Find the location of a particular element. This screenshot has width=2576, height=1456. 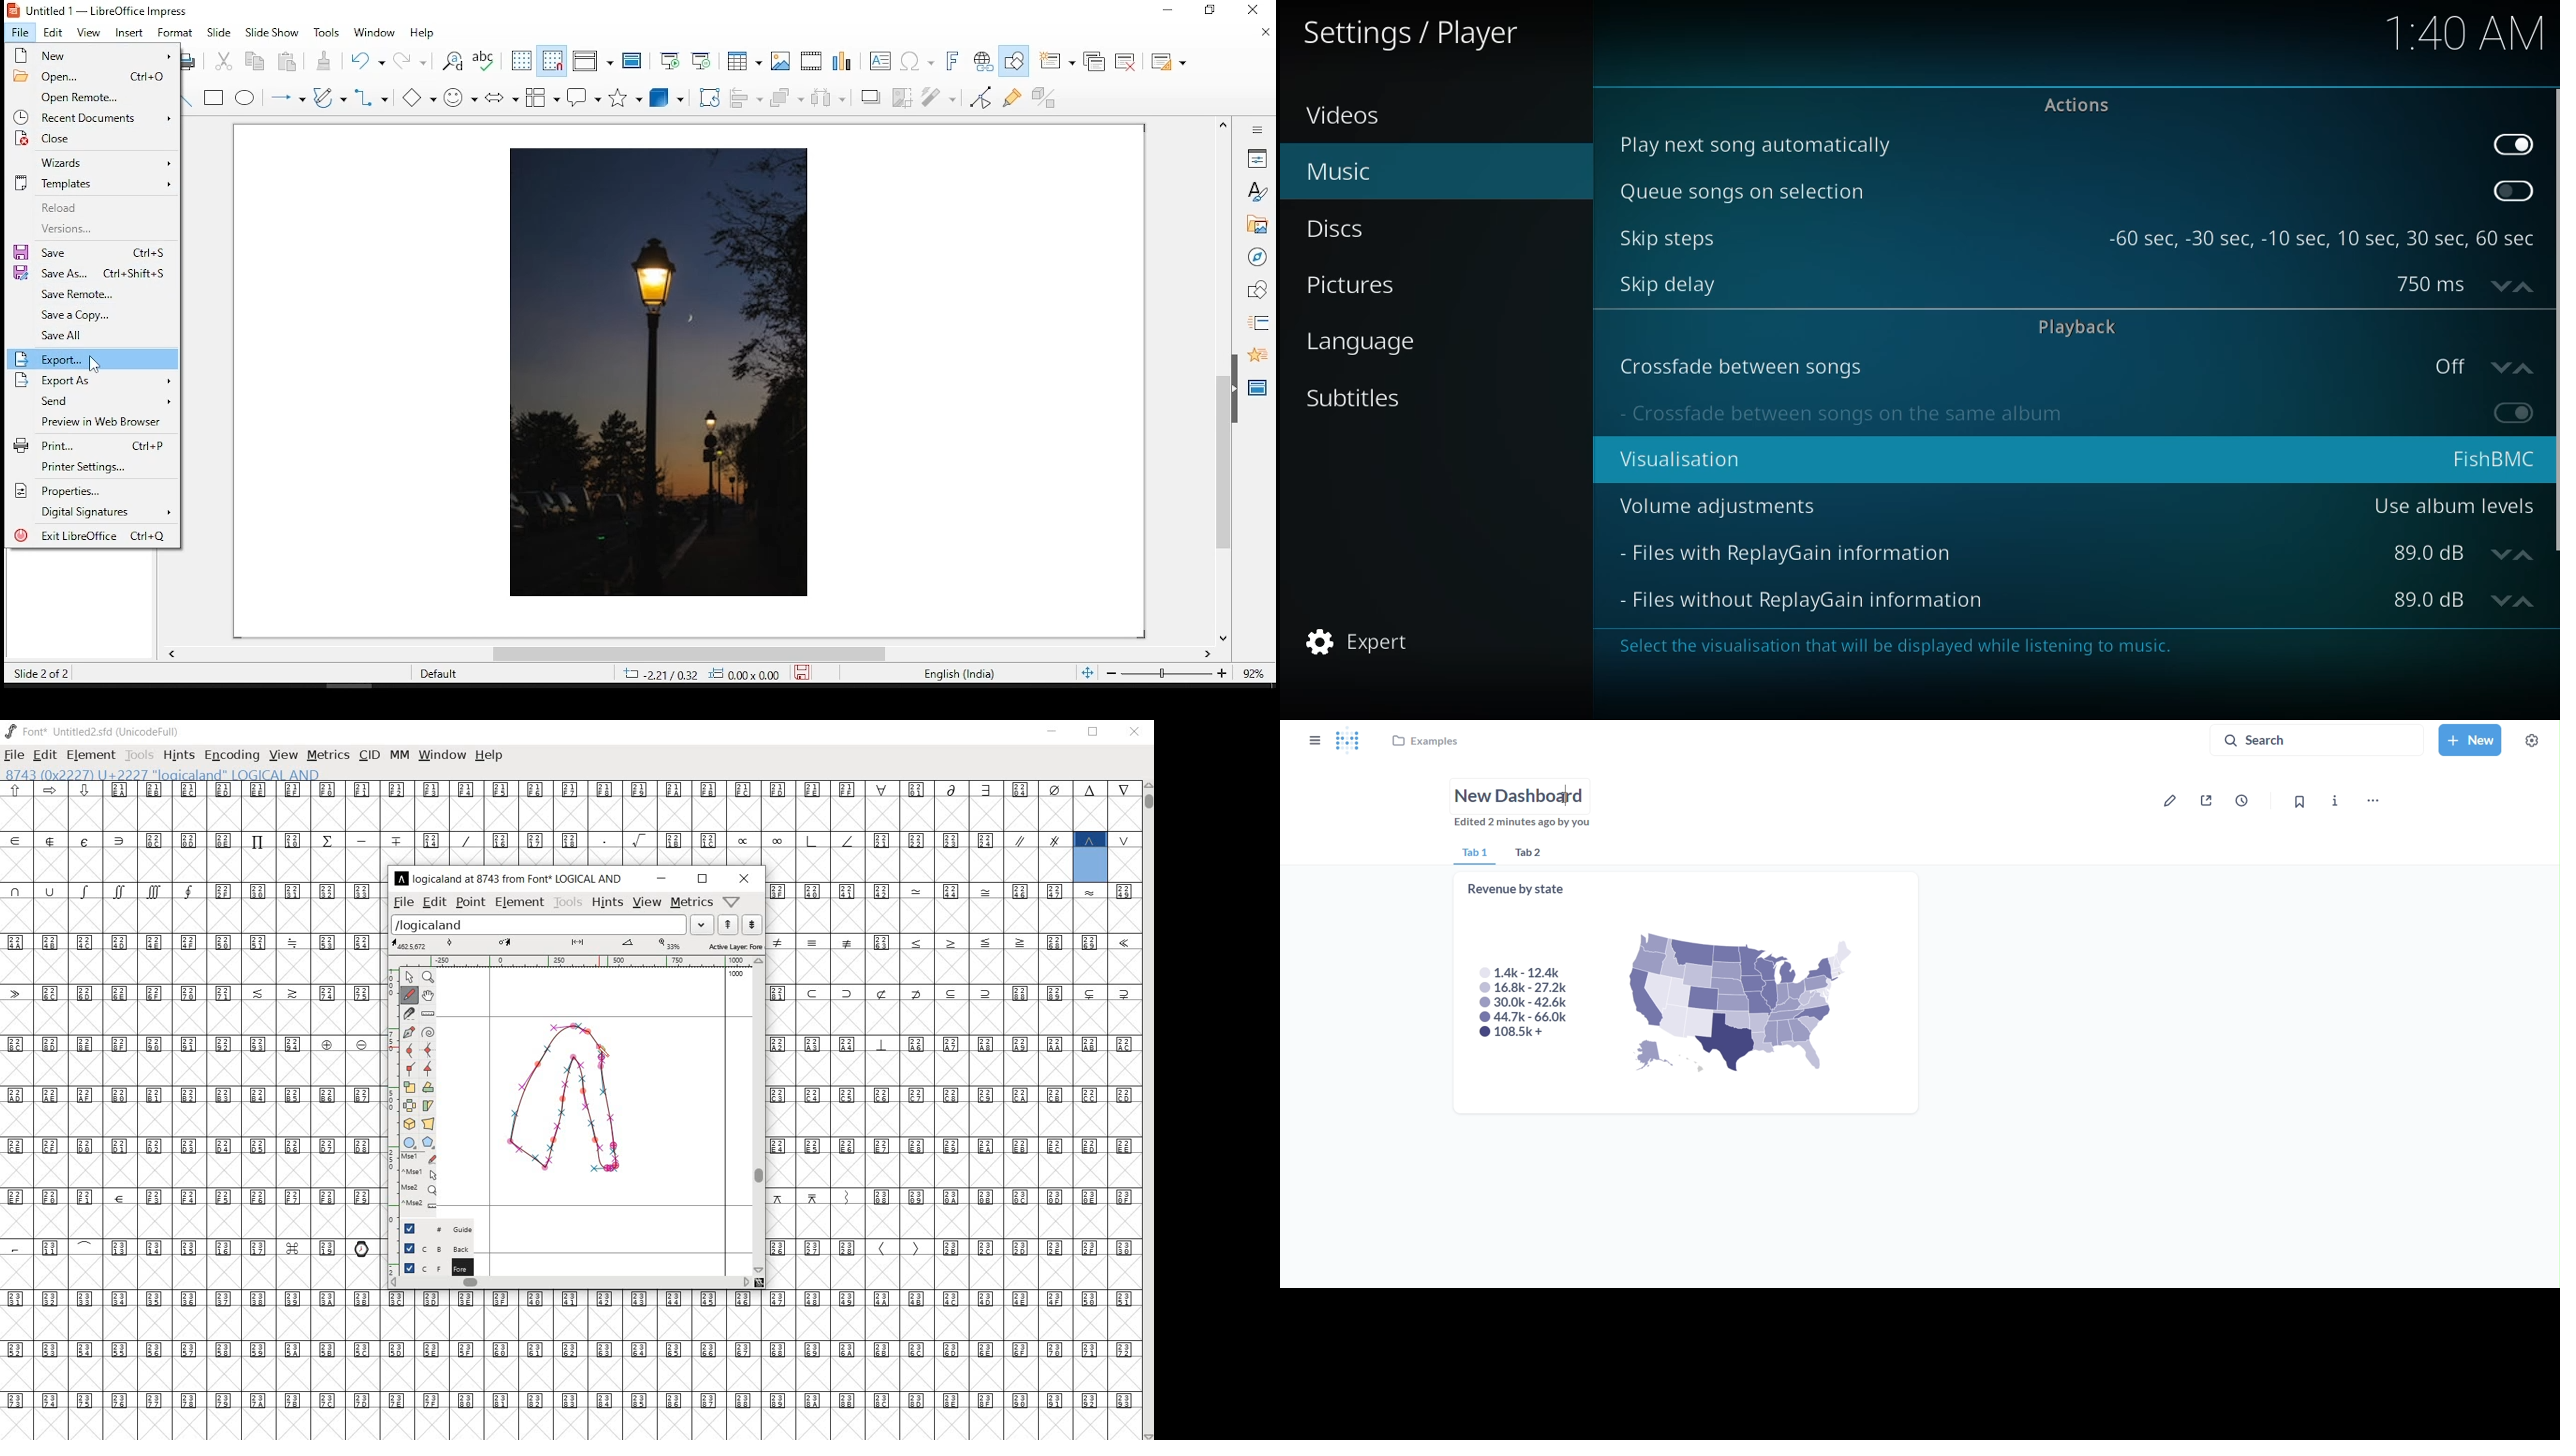

steps is located at coordinates (2324, 238).